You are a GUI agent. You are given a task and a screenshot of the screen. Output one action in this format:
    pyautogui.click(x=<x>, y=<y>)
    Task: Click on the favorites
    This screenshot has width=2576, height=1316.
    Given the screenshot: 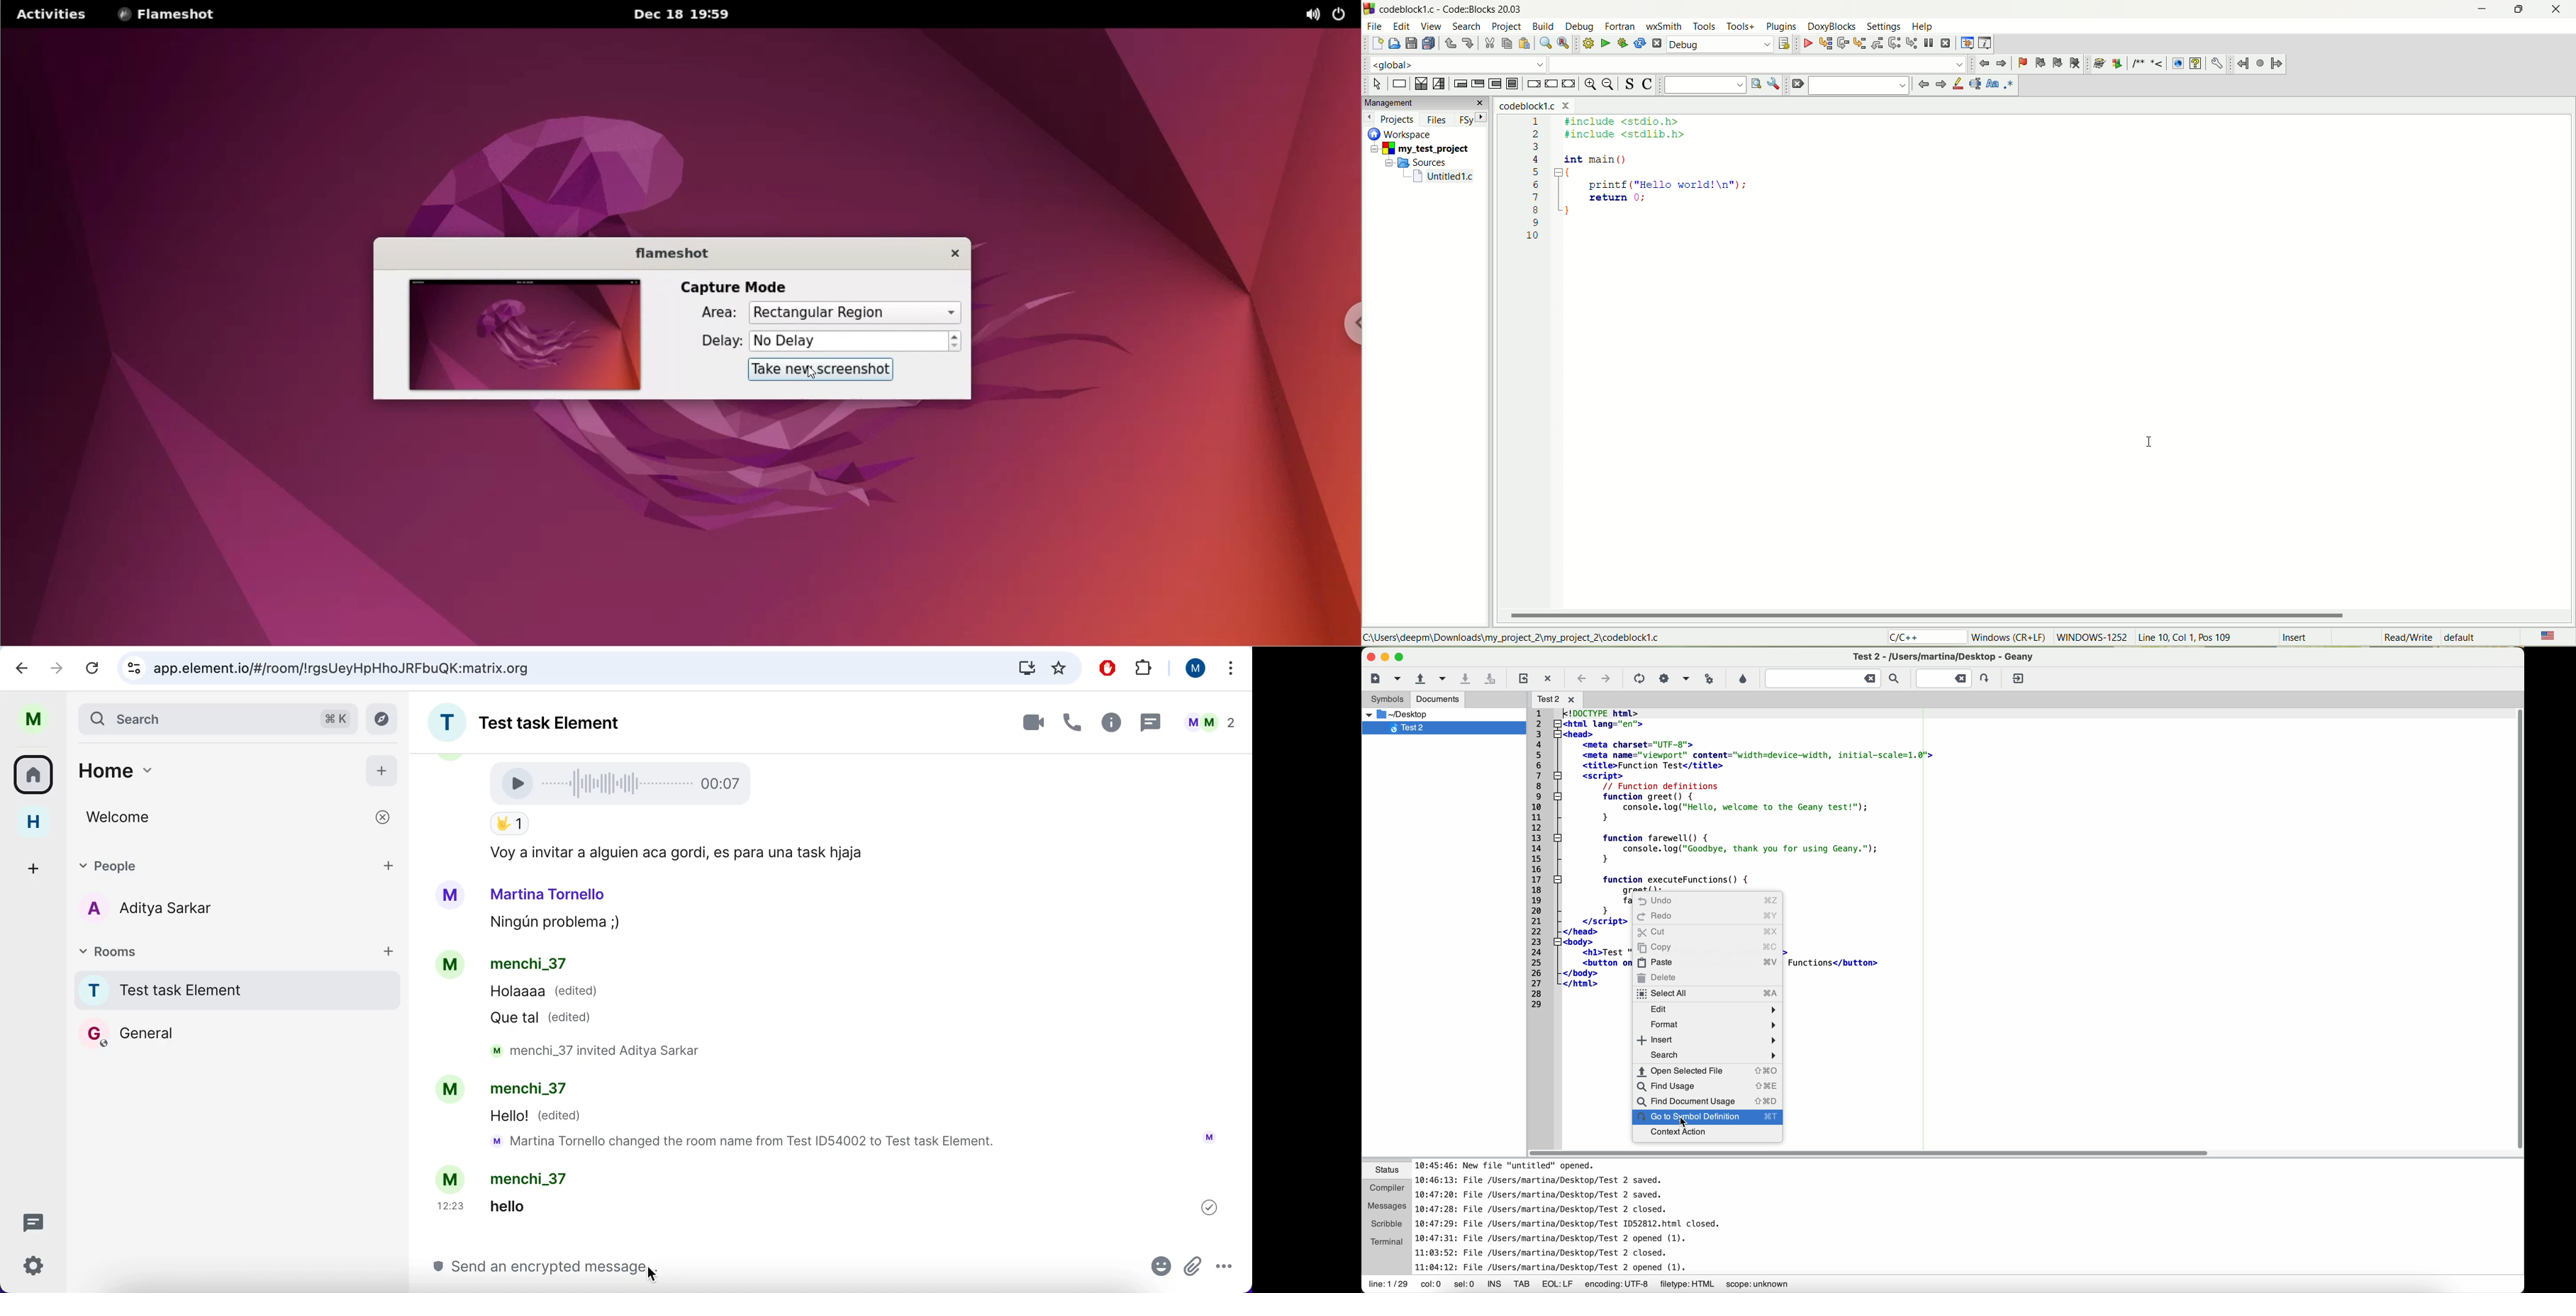 What is the action you would take?
    pyautogui.click(x=1060, y=668)
    